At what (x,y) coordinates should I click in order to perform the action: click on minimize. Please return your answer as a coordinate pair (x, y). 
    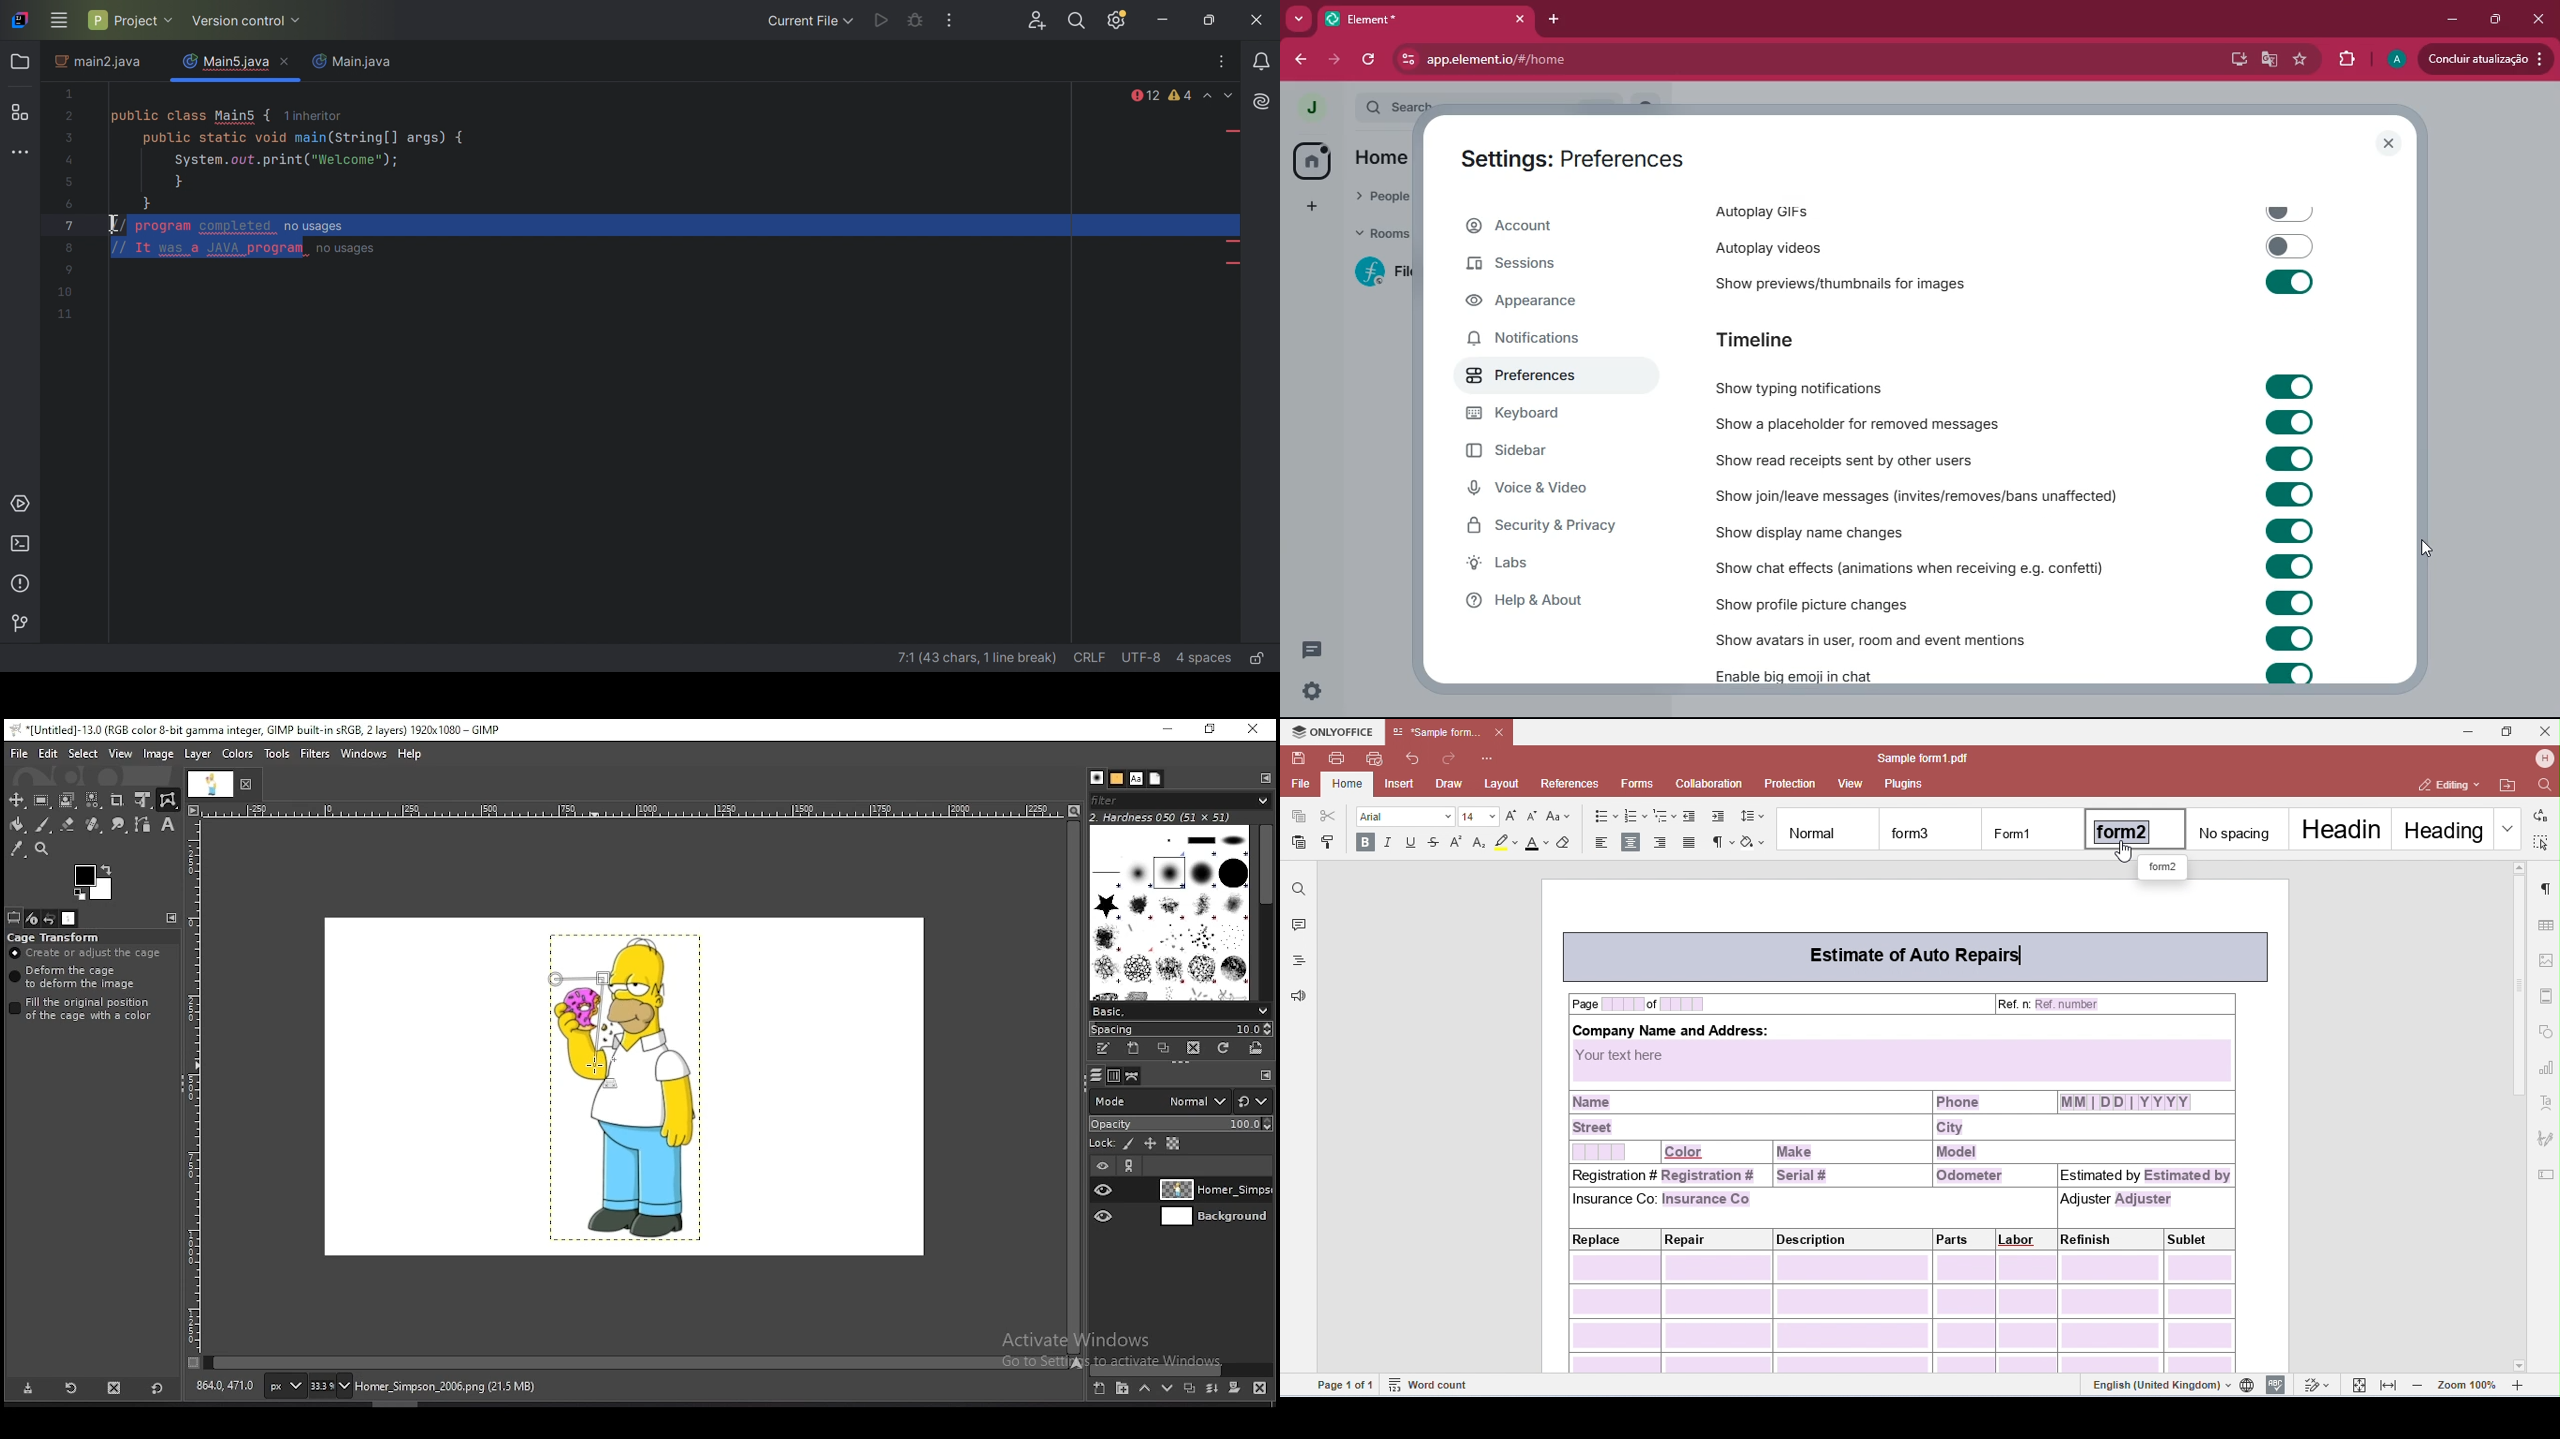
    Looking at the image, I should click on (2452, 20).